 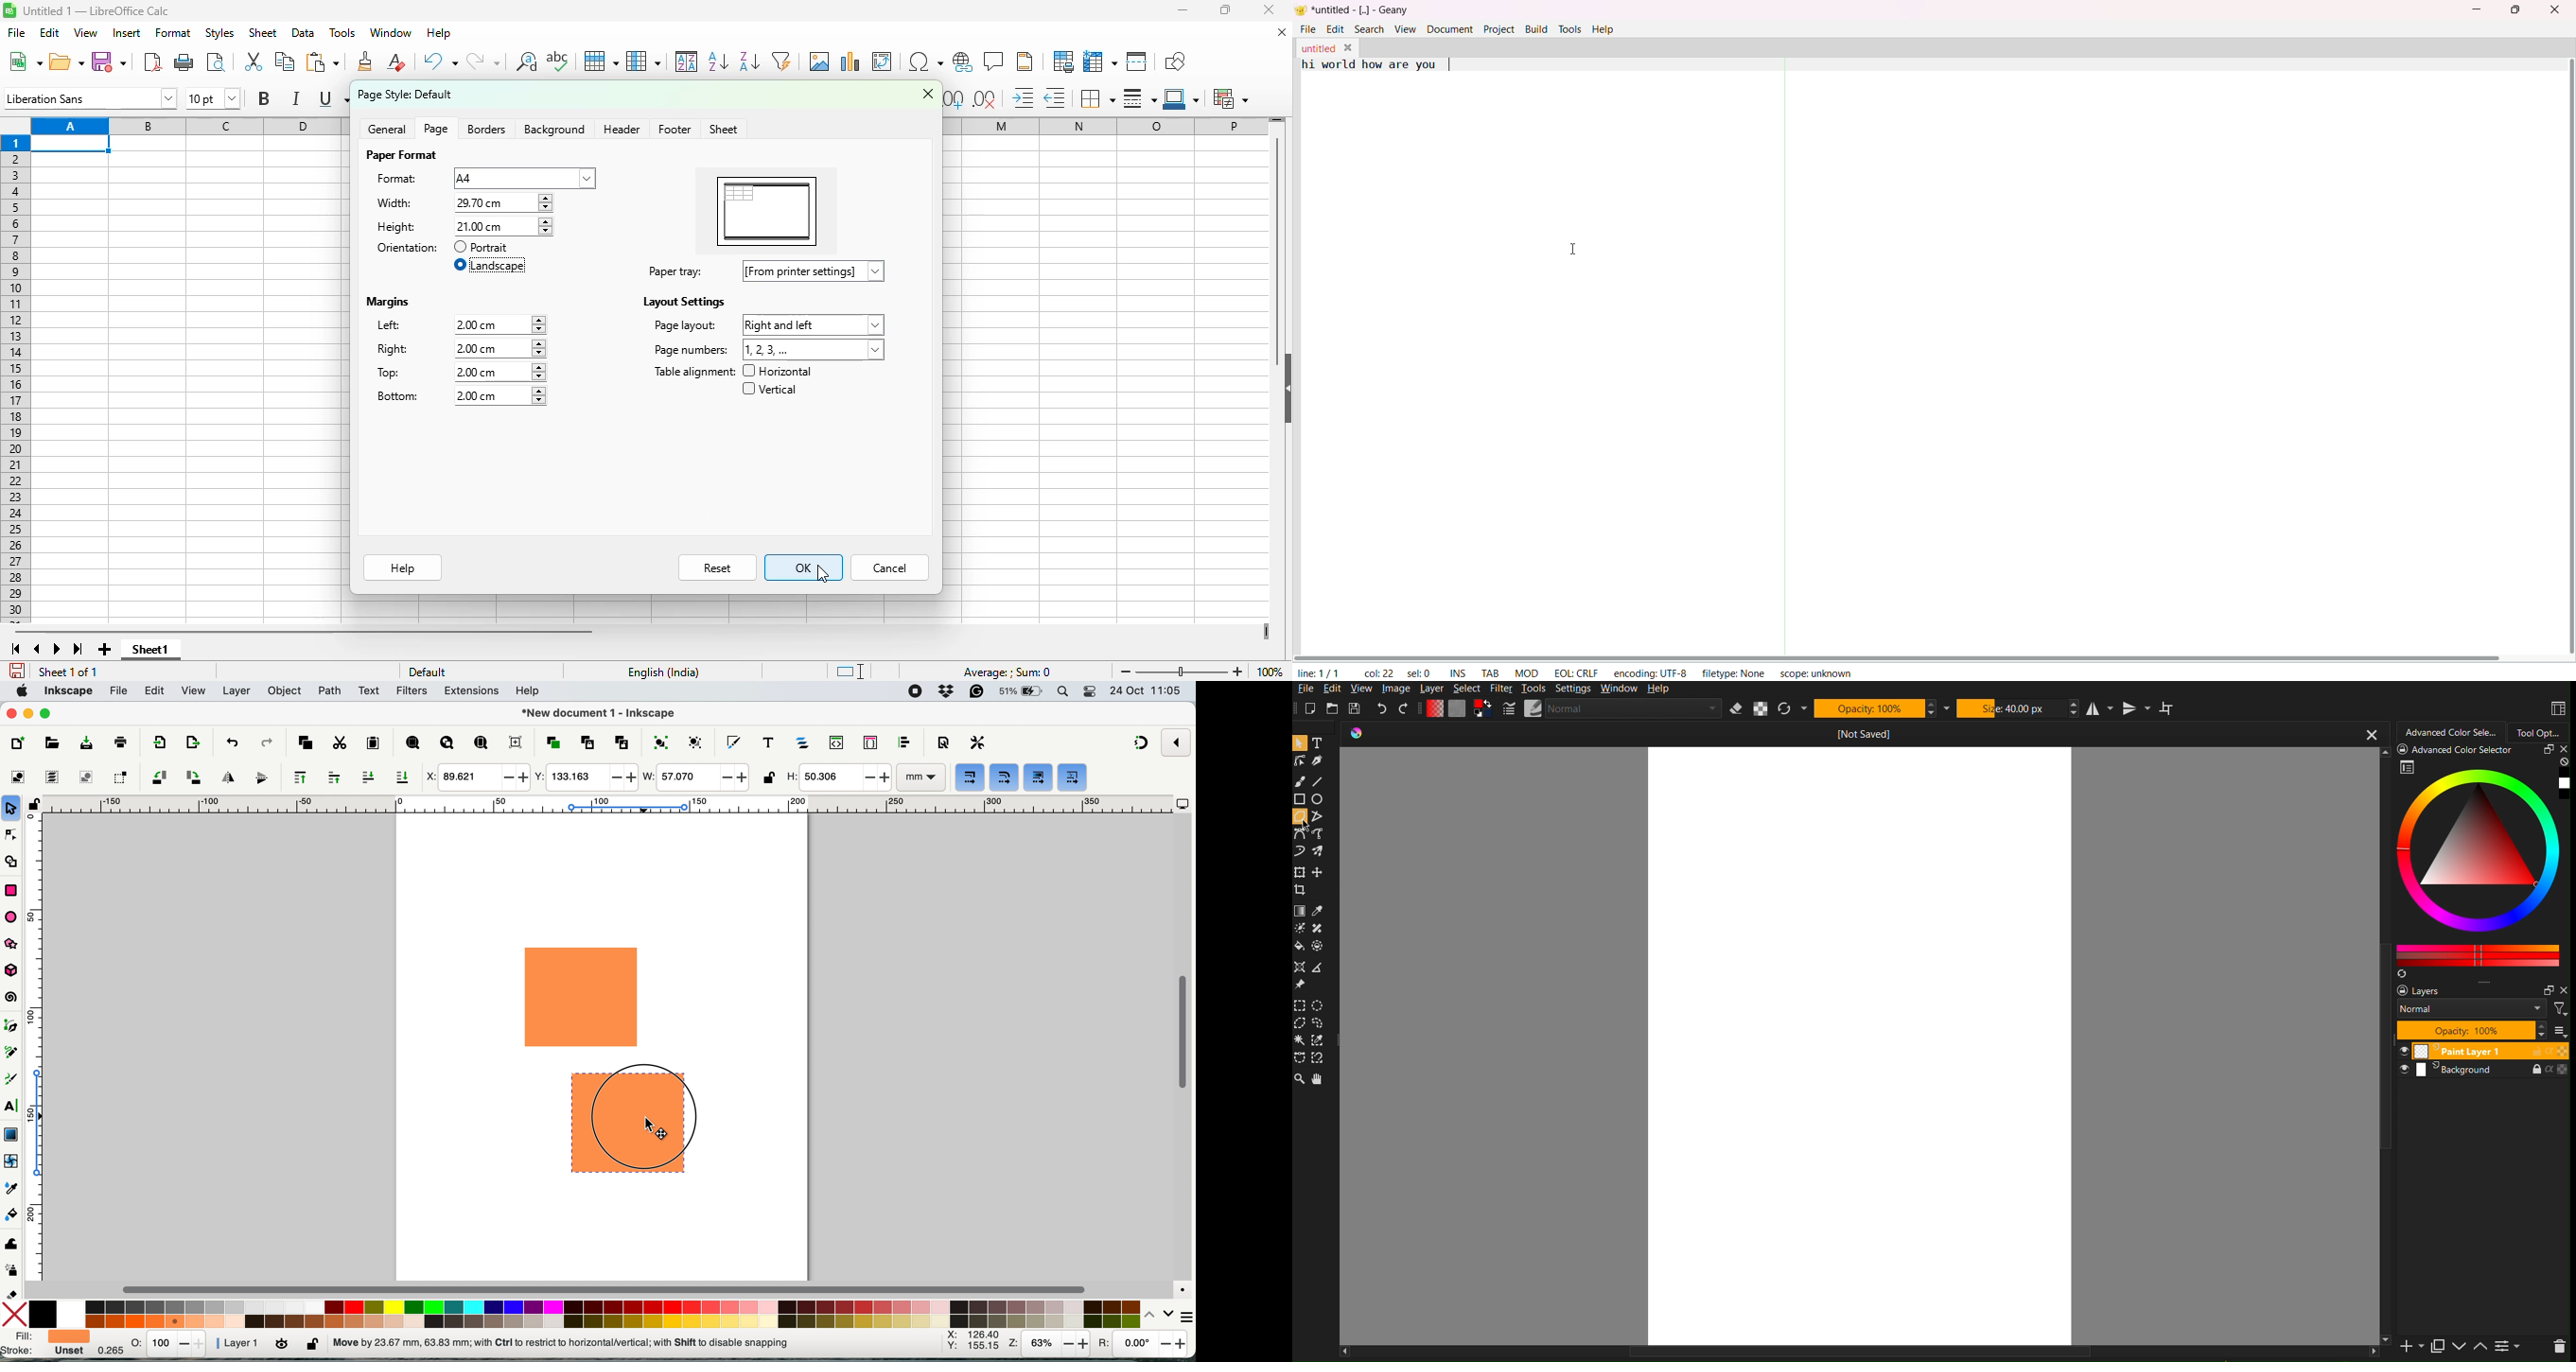 I want to click on close, so click(x=2556, y=11).